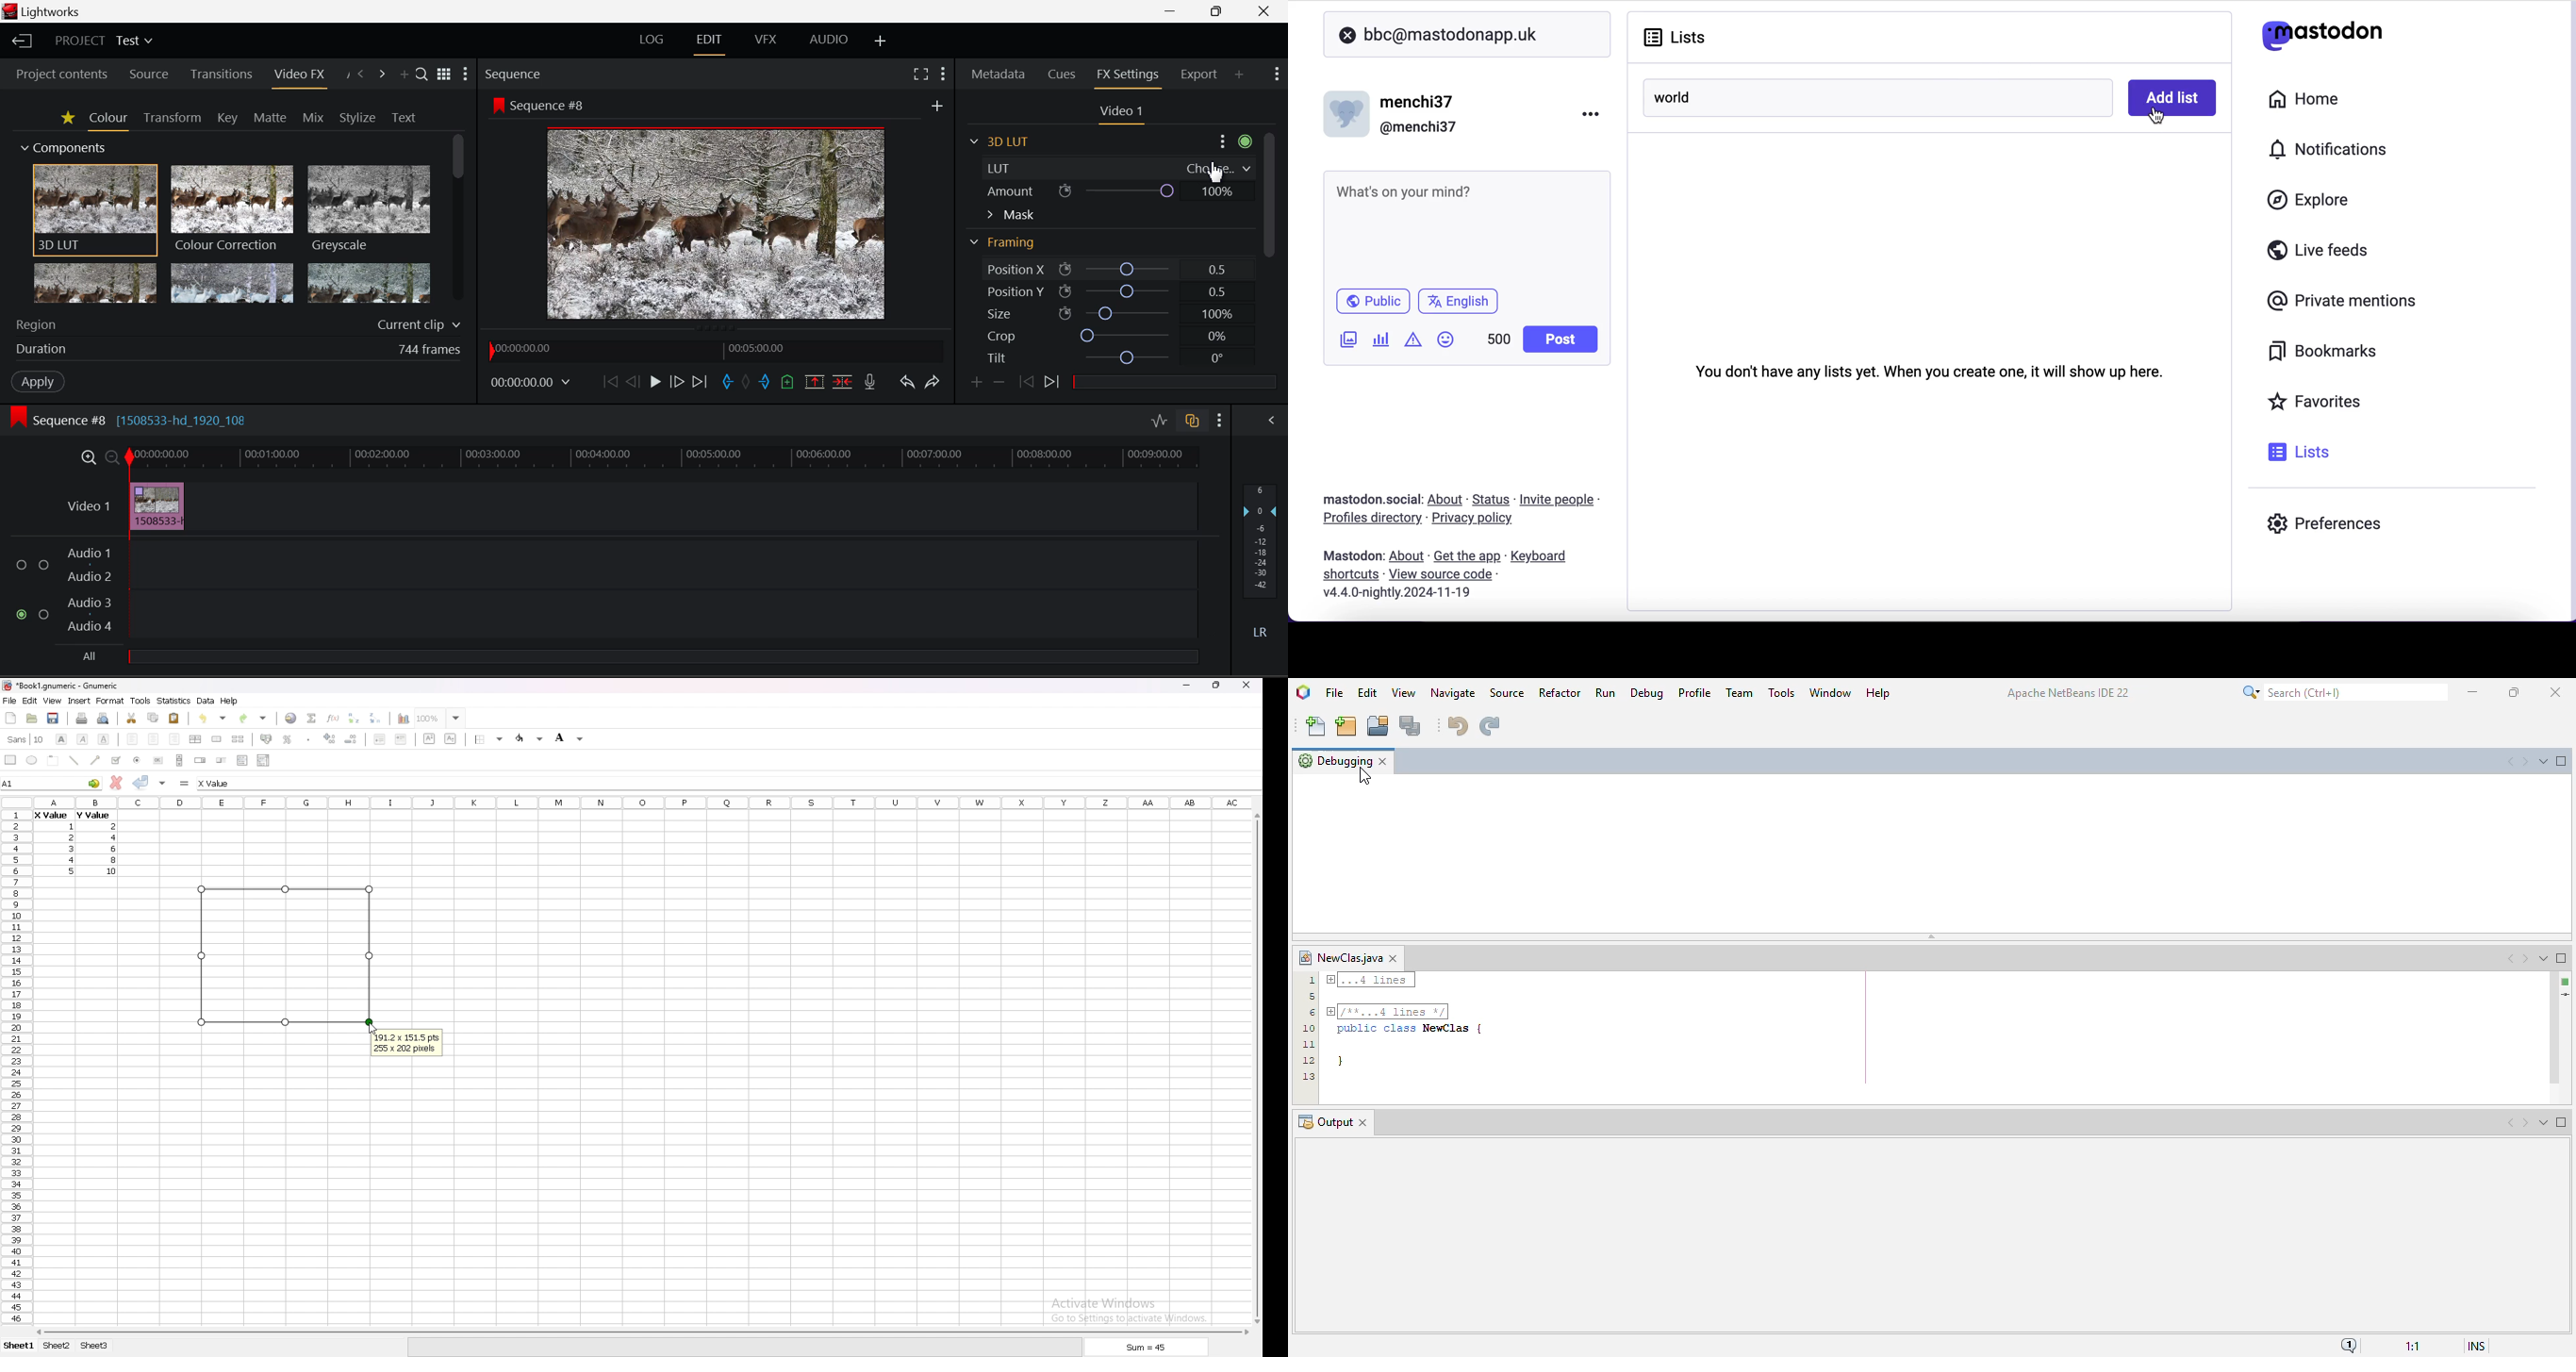 Image resolution: width=2576 pixels, height=1372 pixels. Describe the element at coordinates (826, 40) in the screenshot. I see `Audio Layout` at that location.